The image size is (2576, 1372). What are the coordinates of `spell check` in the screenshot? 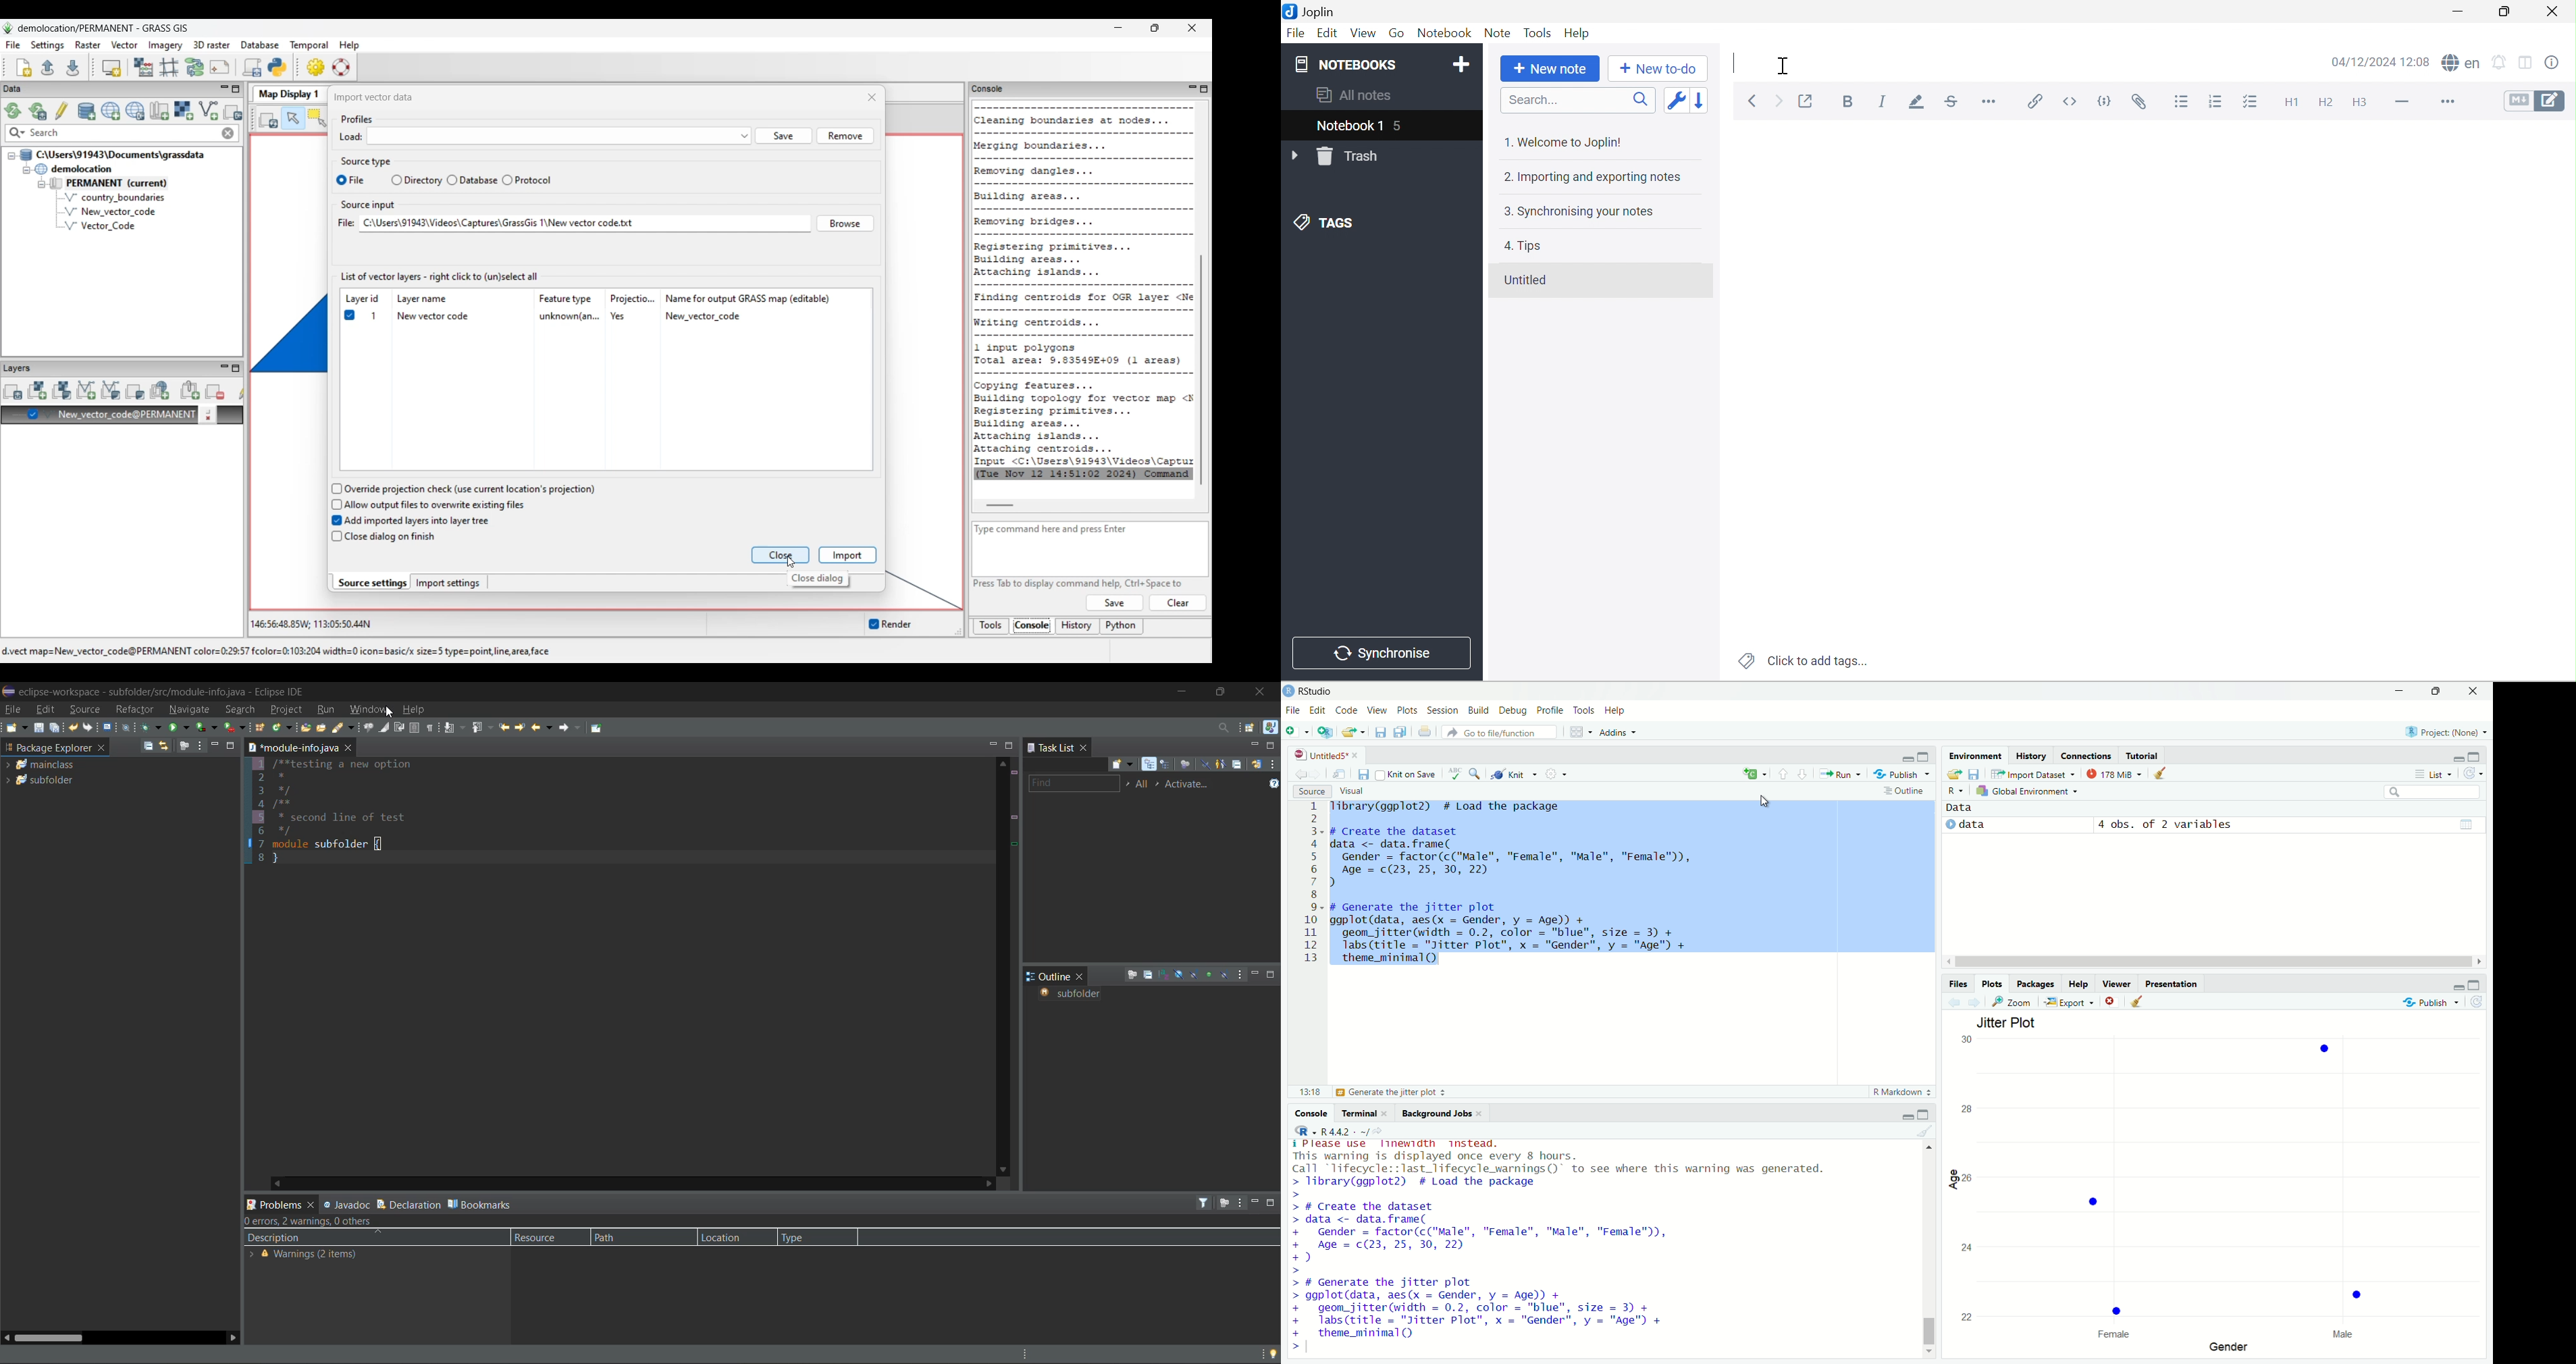 It's located at (1455, 774).